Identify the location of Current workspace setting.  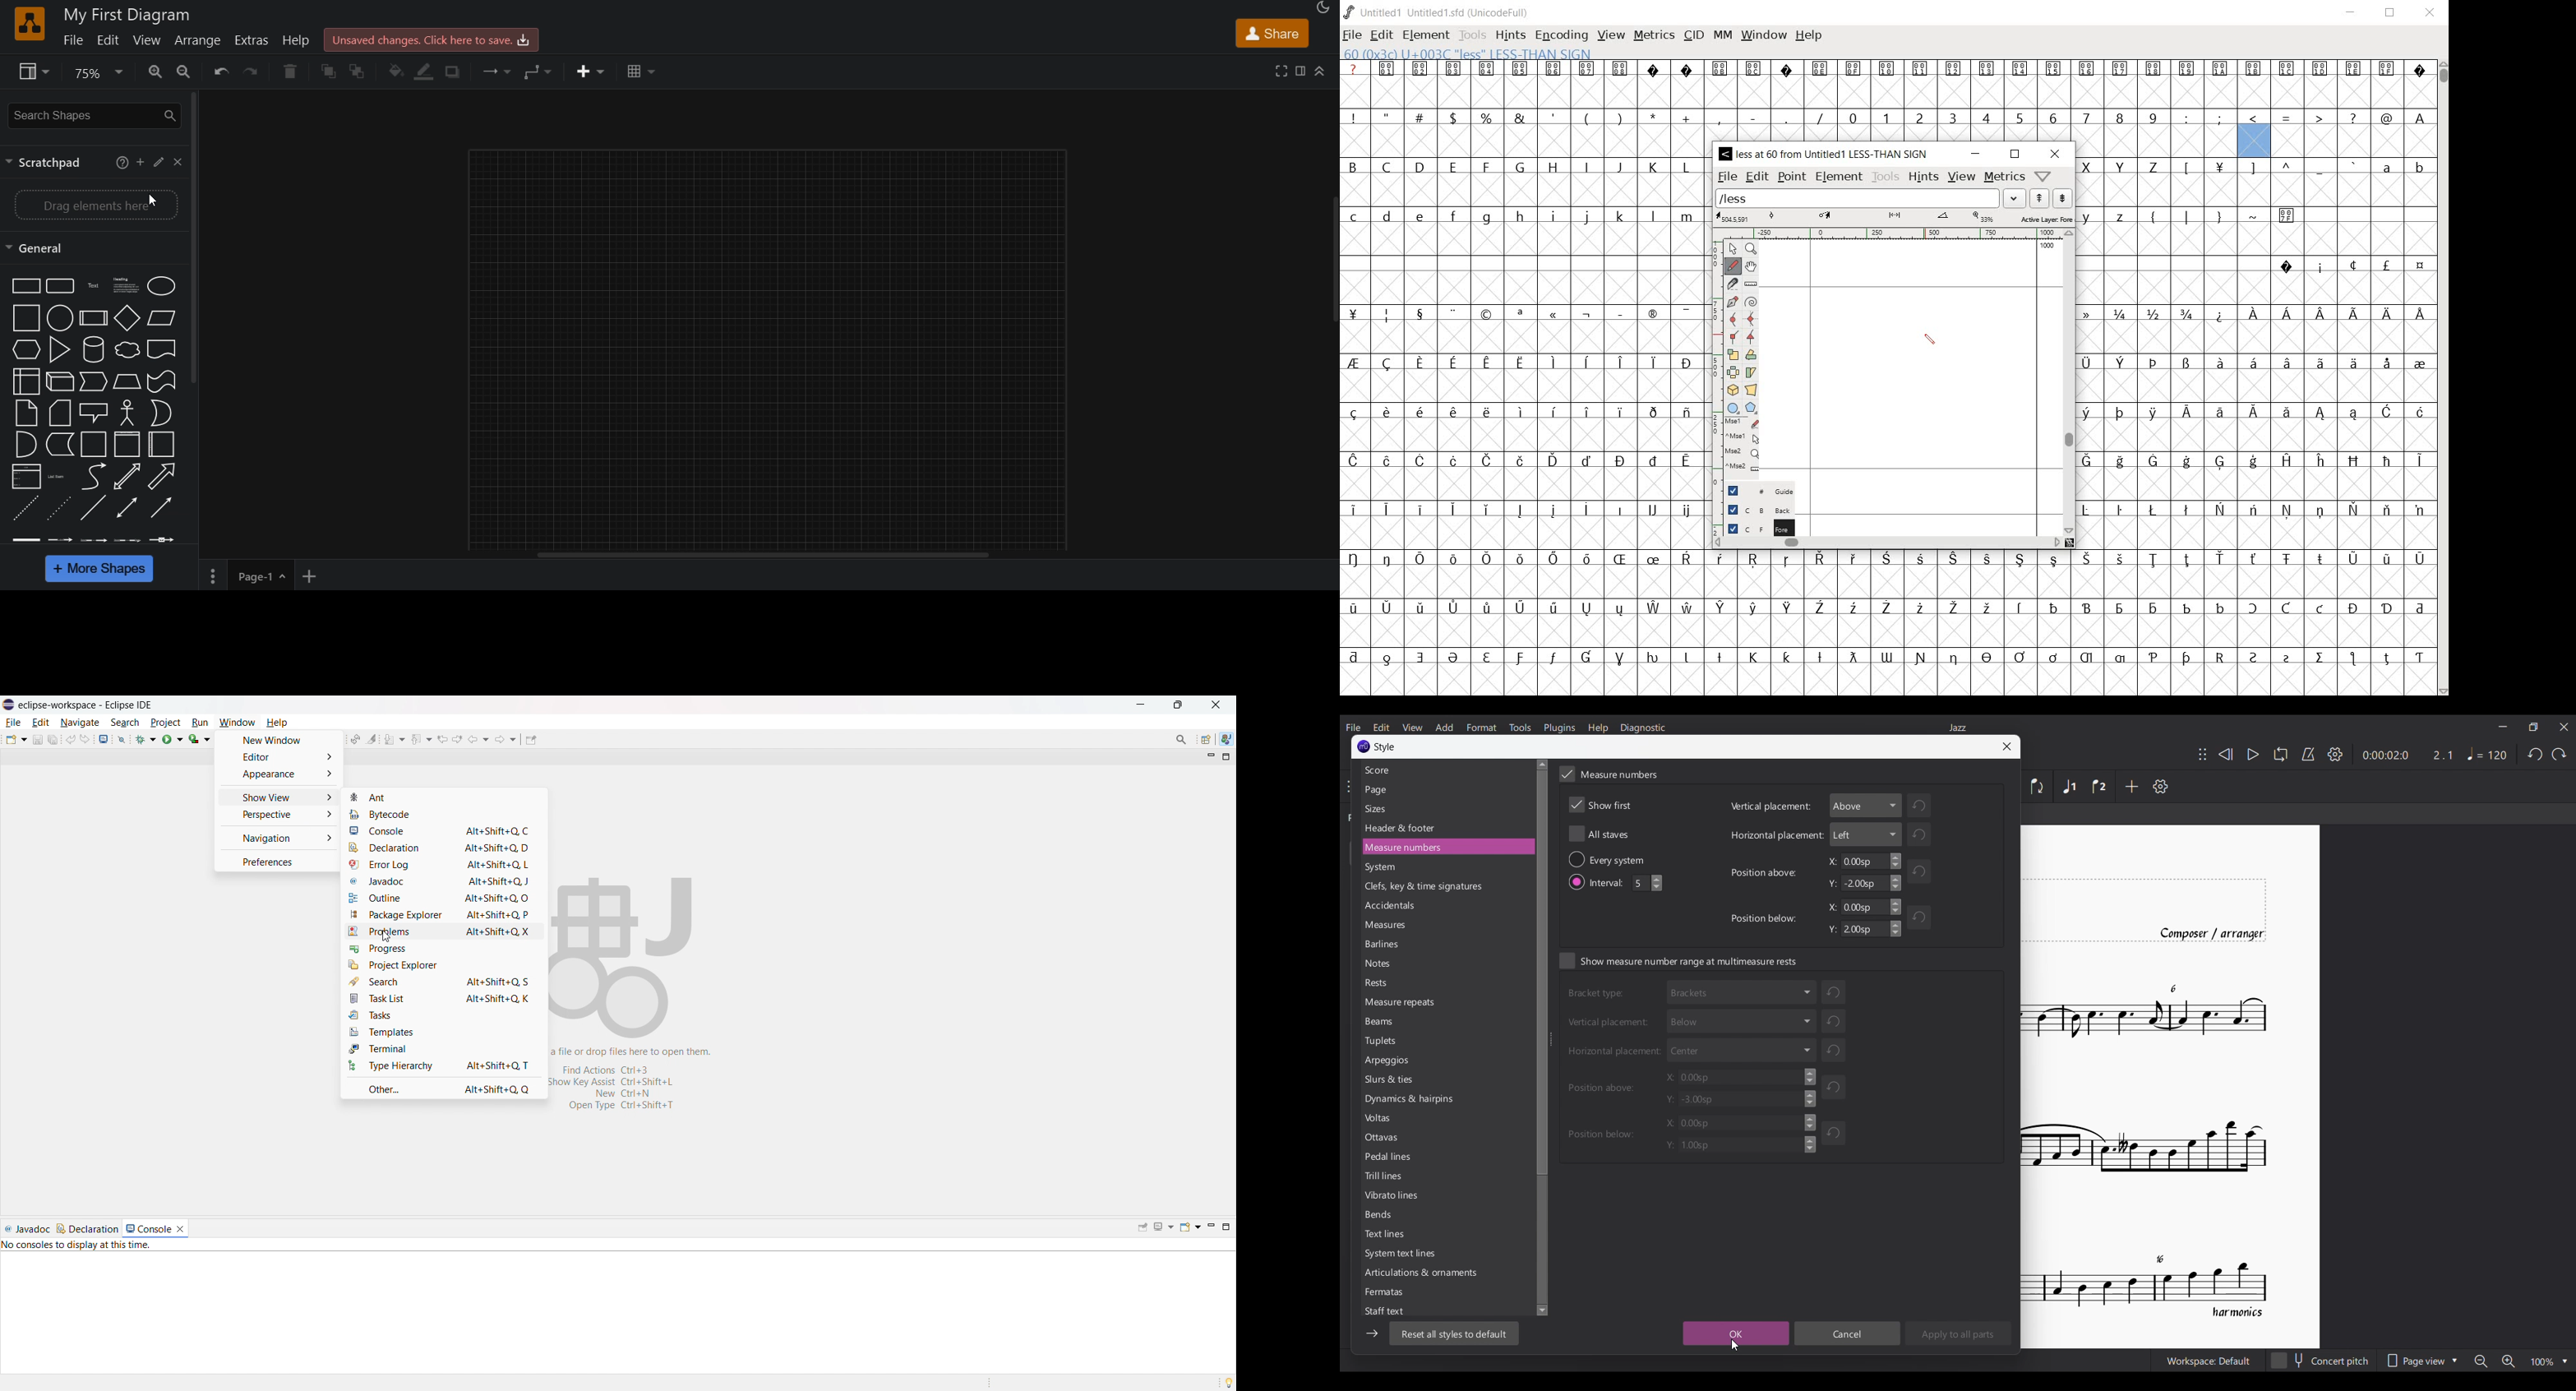
(2208, 1360).